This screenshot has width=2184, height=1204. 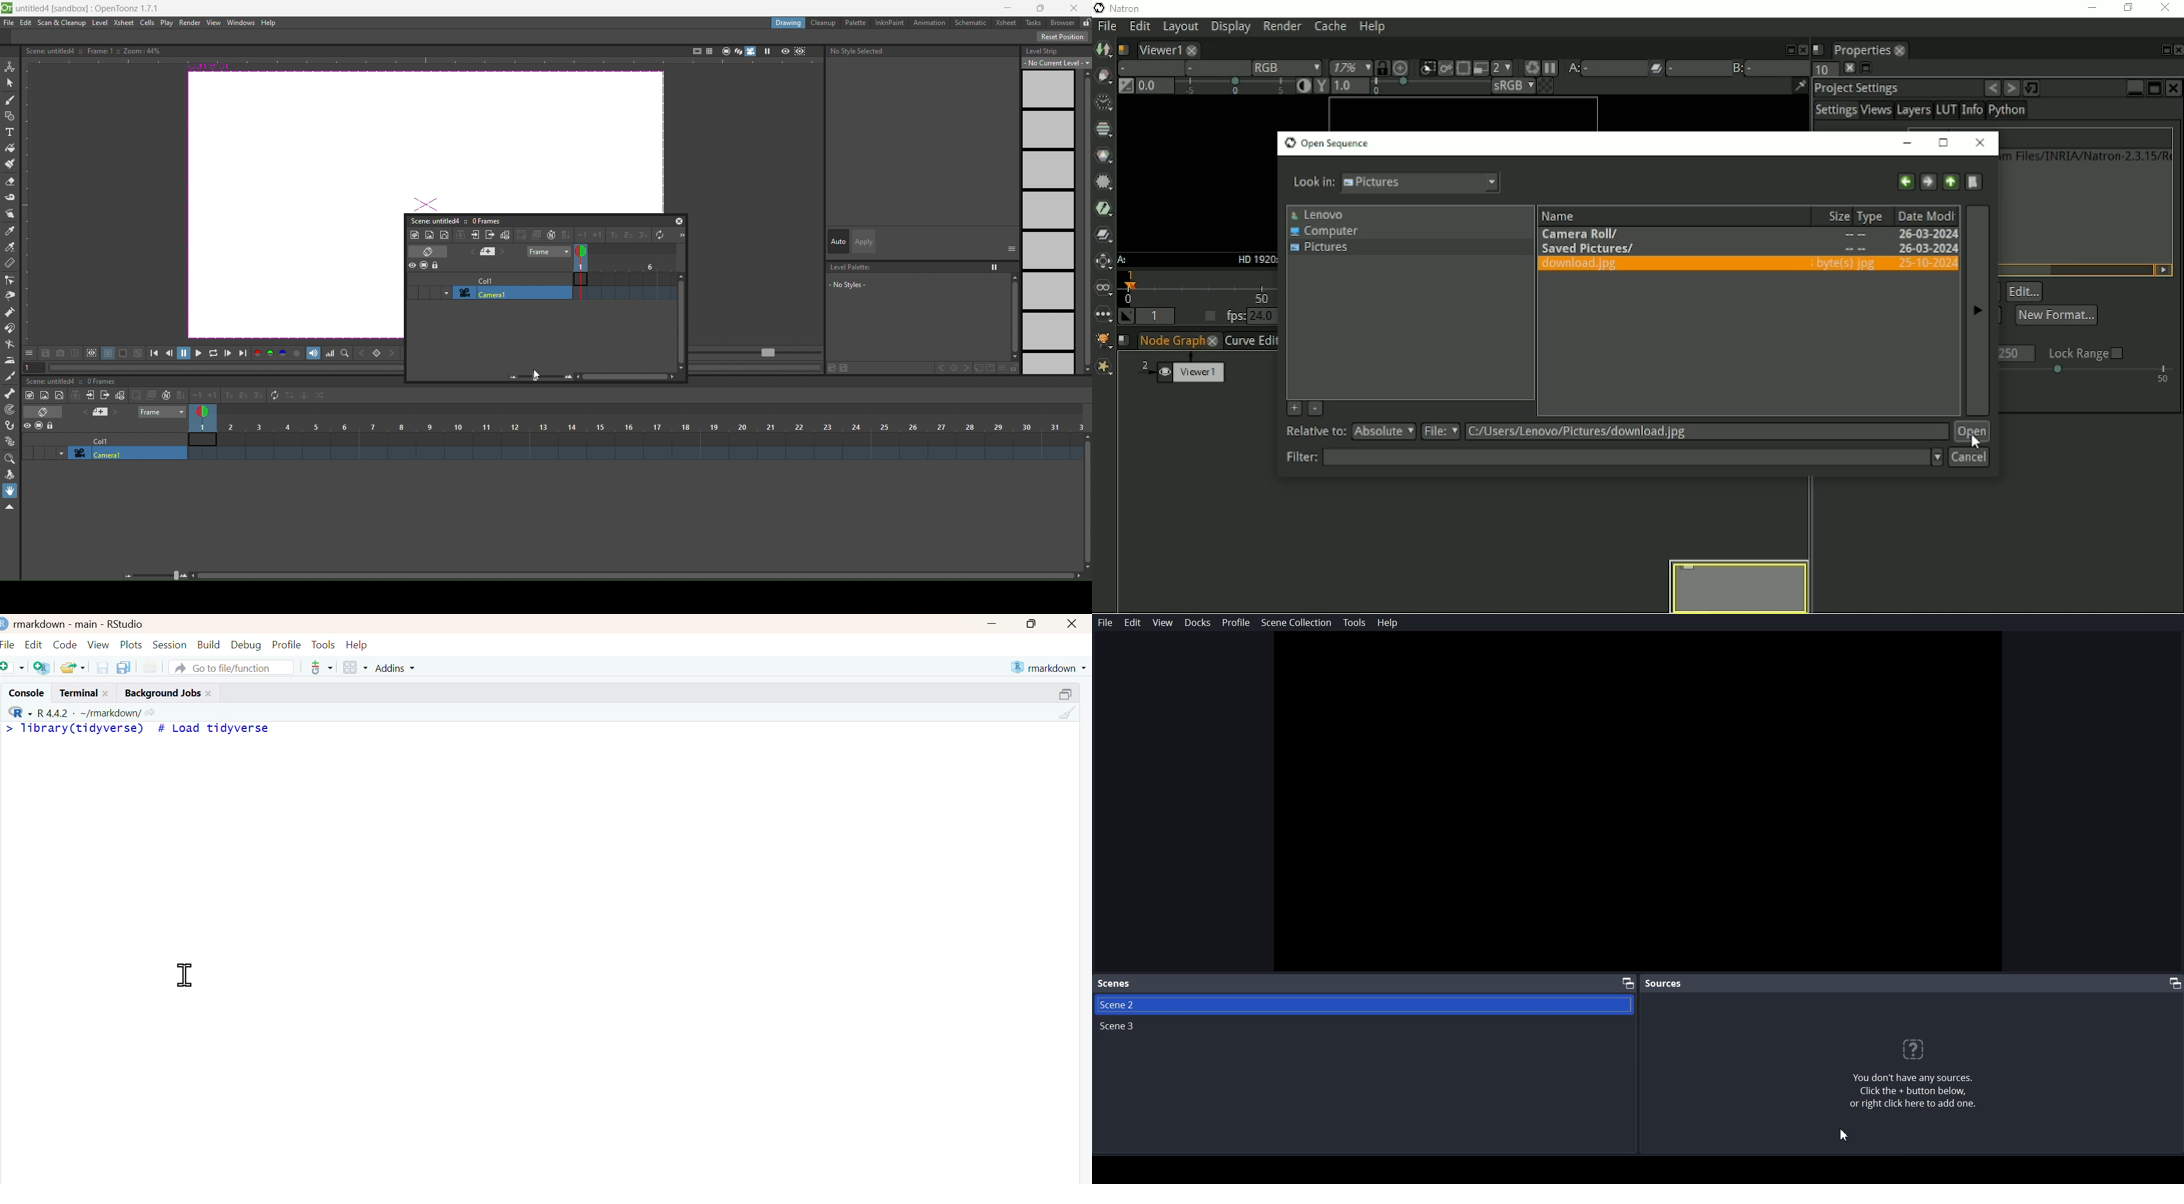 I want to click on increasestep, so click(x=227, y=394).